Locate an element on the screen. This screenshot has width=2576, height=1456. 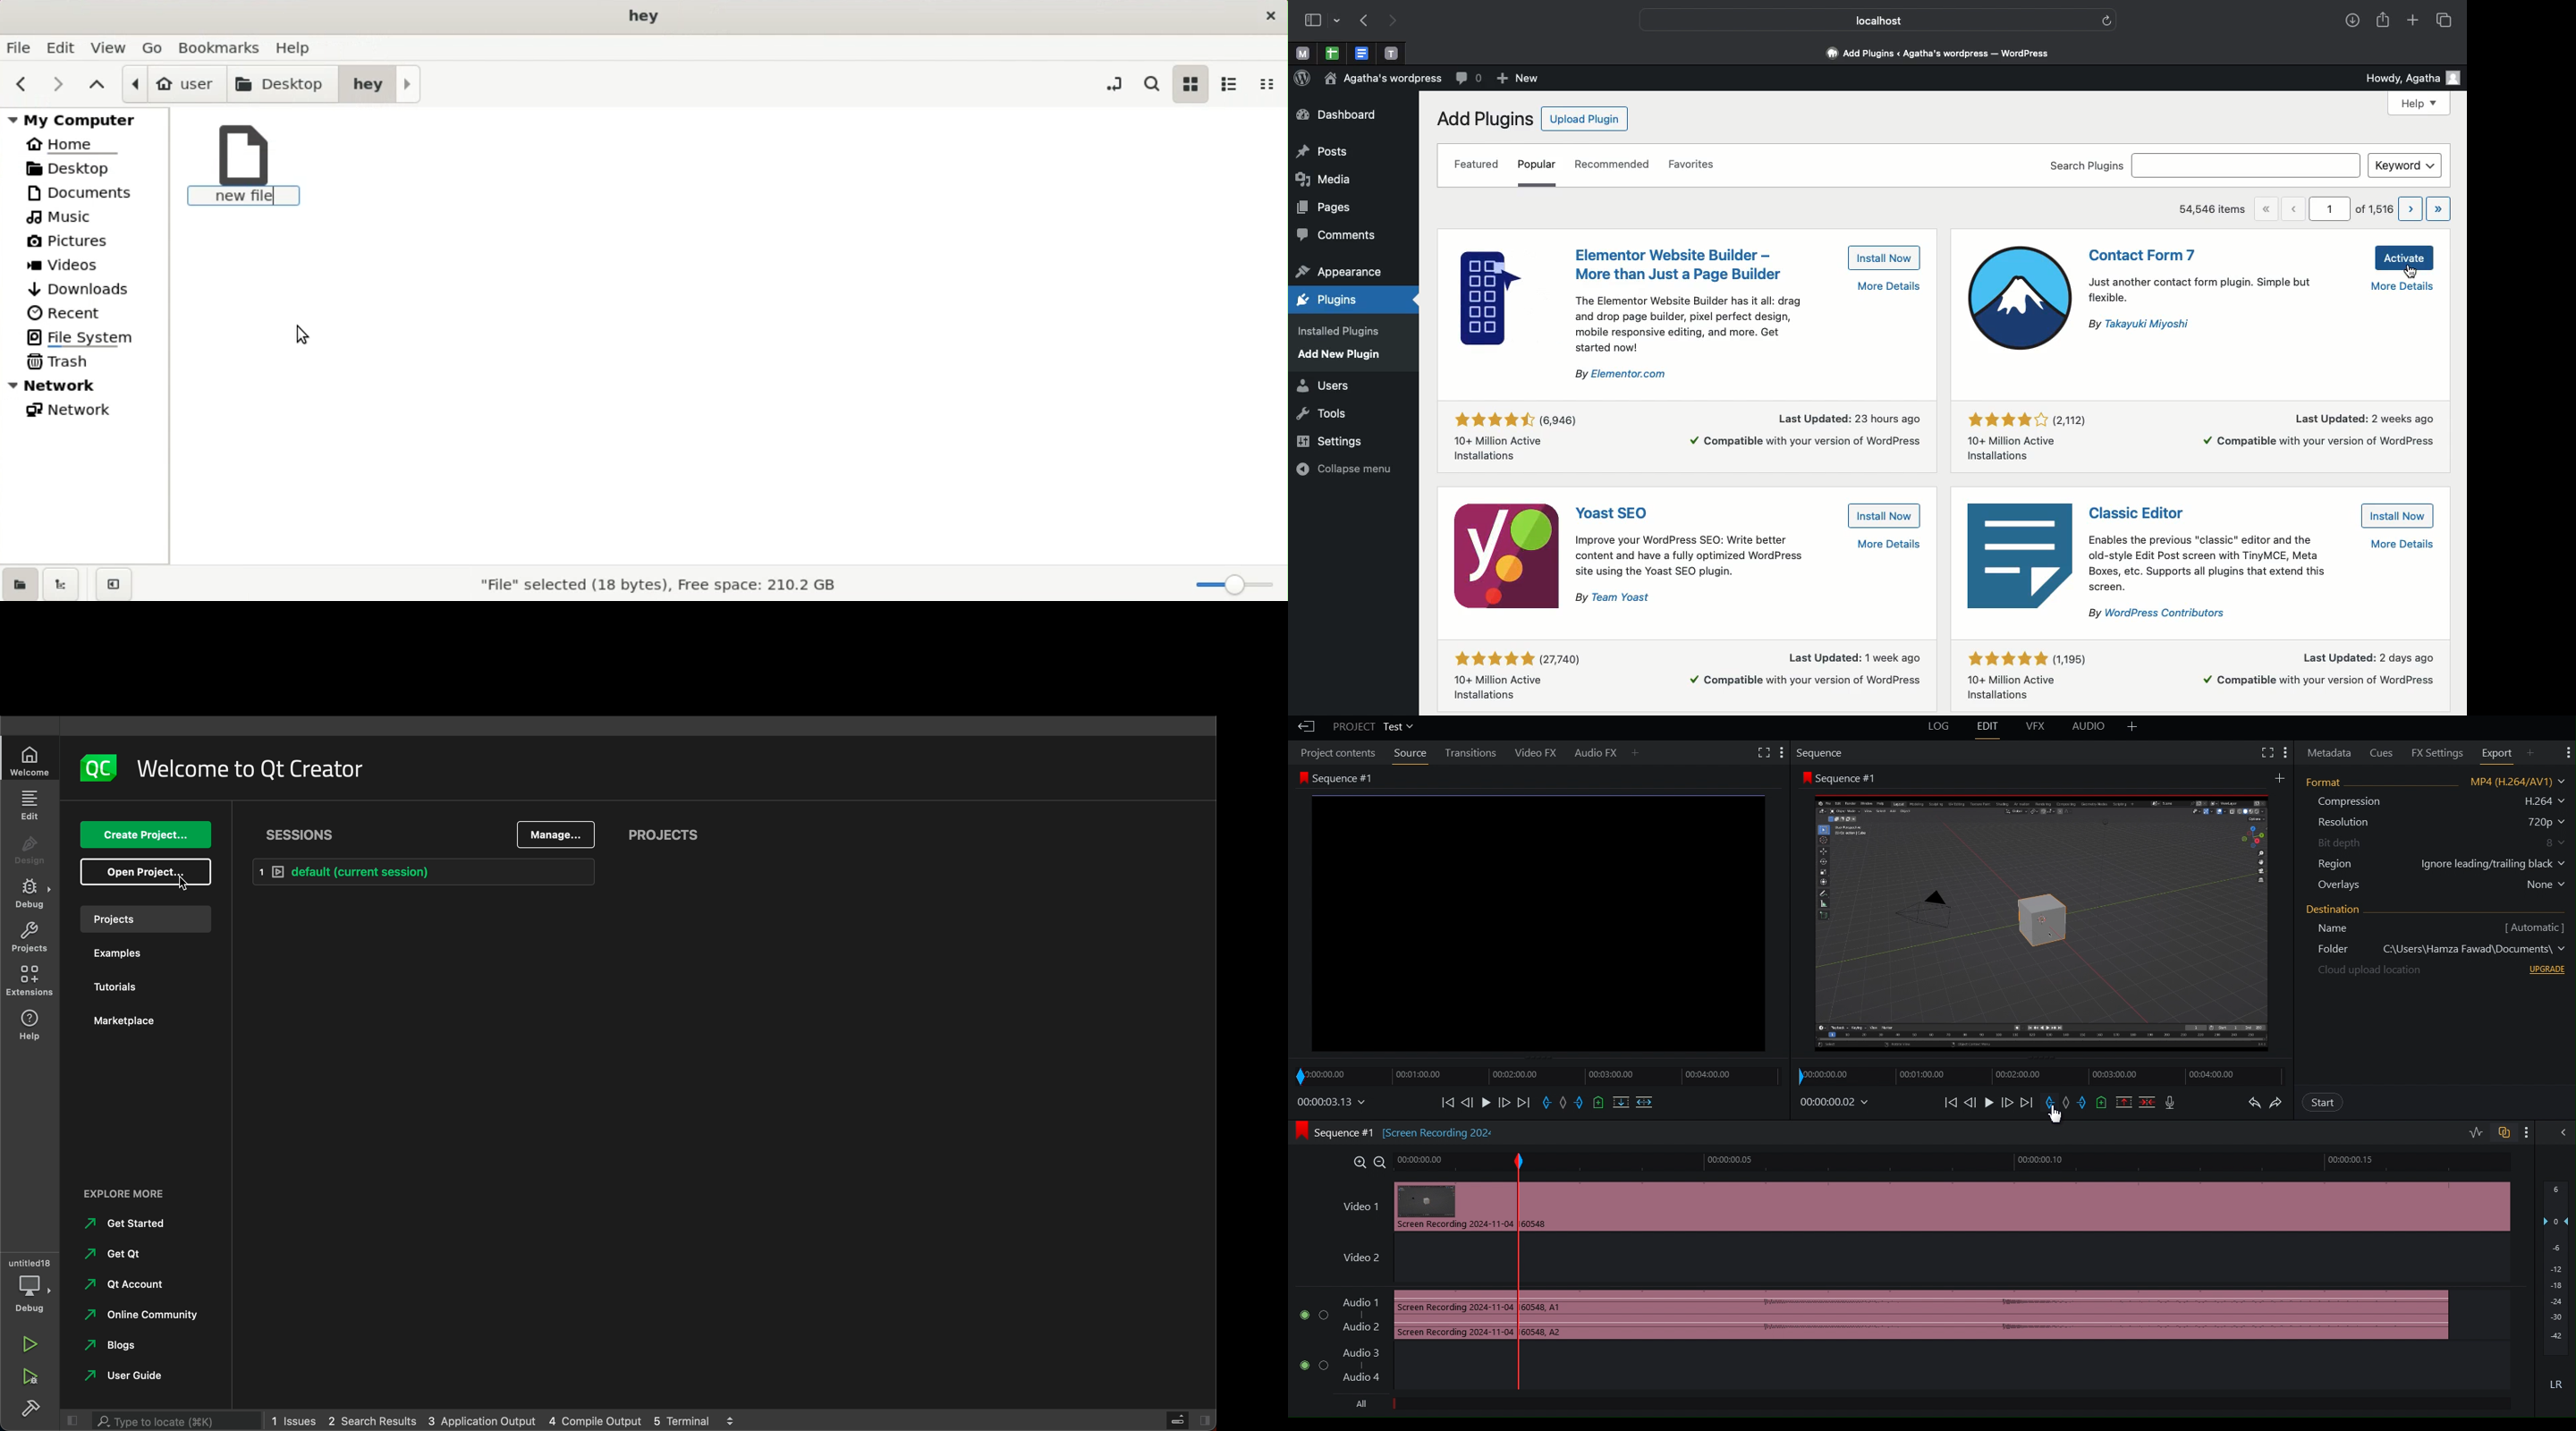
Move Forward is located at coordinates (2011, 1103).